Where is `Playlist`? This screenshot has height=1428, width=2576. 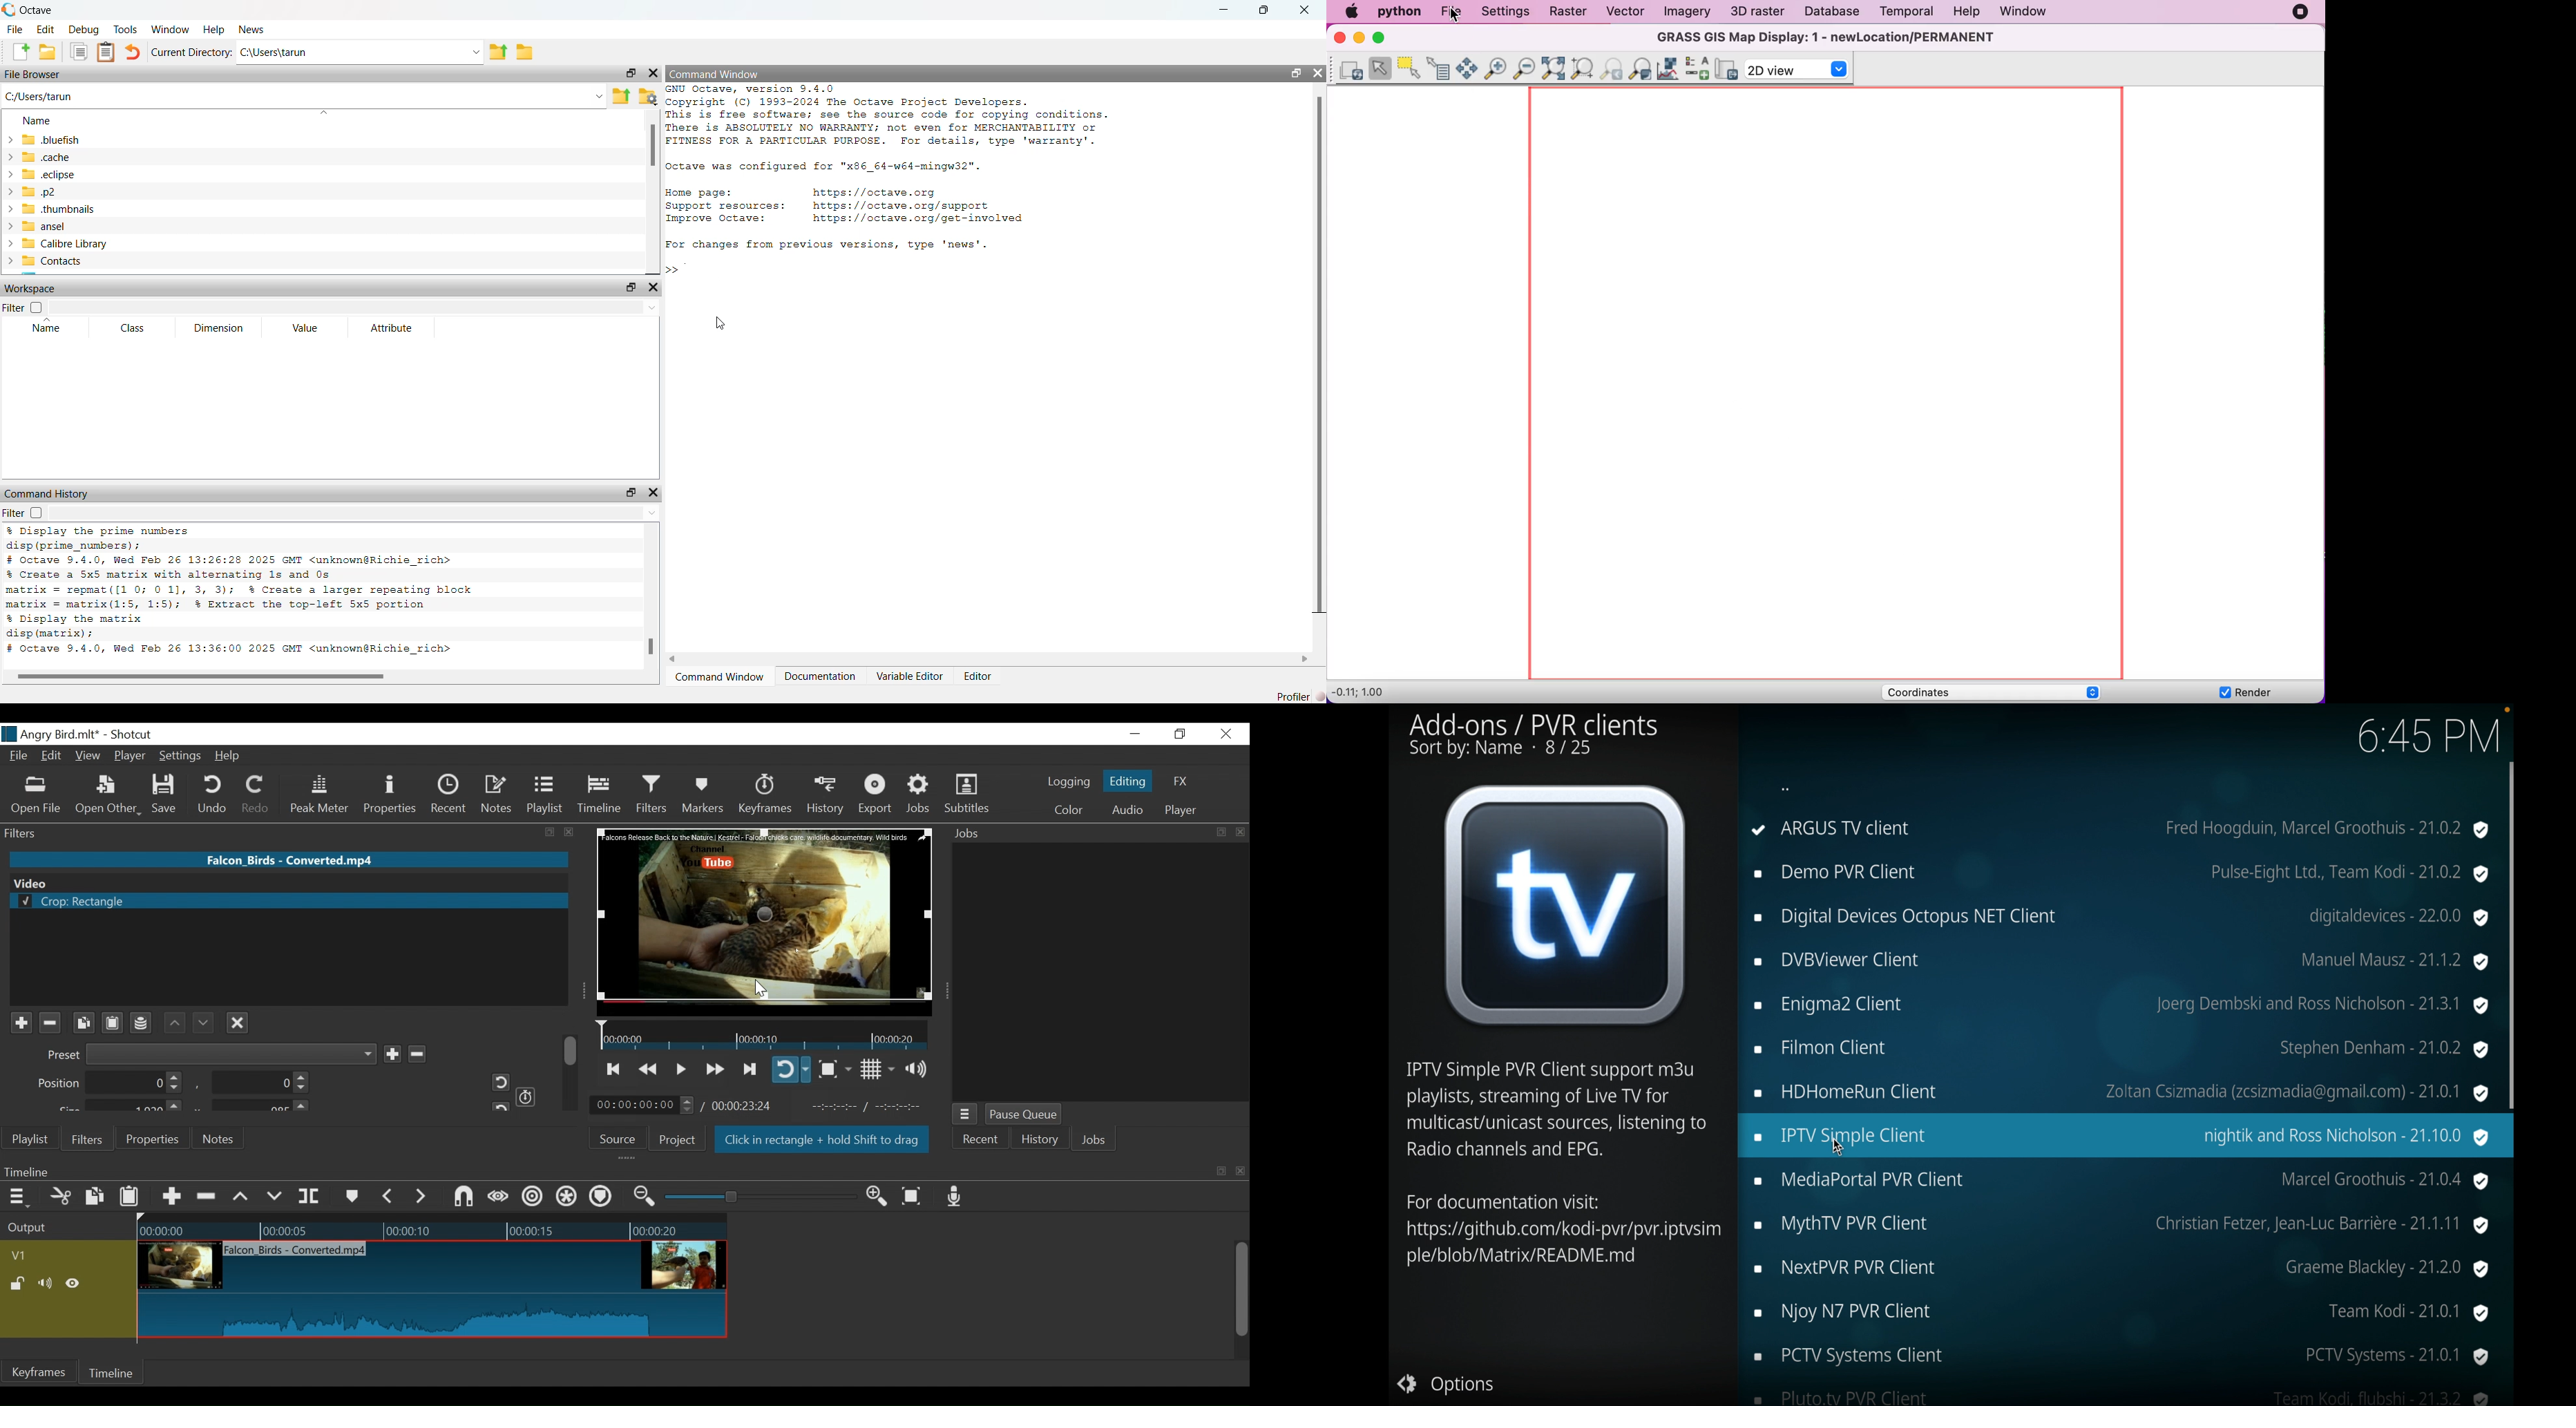
Playlist is located at coordinates (545, 795).